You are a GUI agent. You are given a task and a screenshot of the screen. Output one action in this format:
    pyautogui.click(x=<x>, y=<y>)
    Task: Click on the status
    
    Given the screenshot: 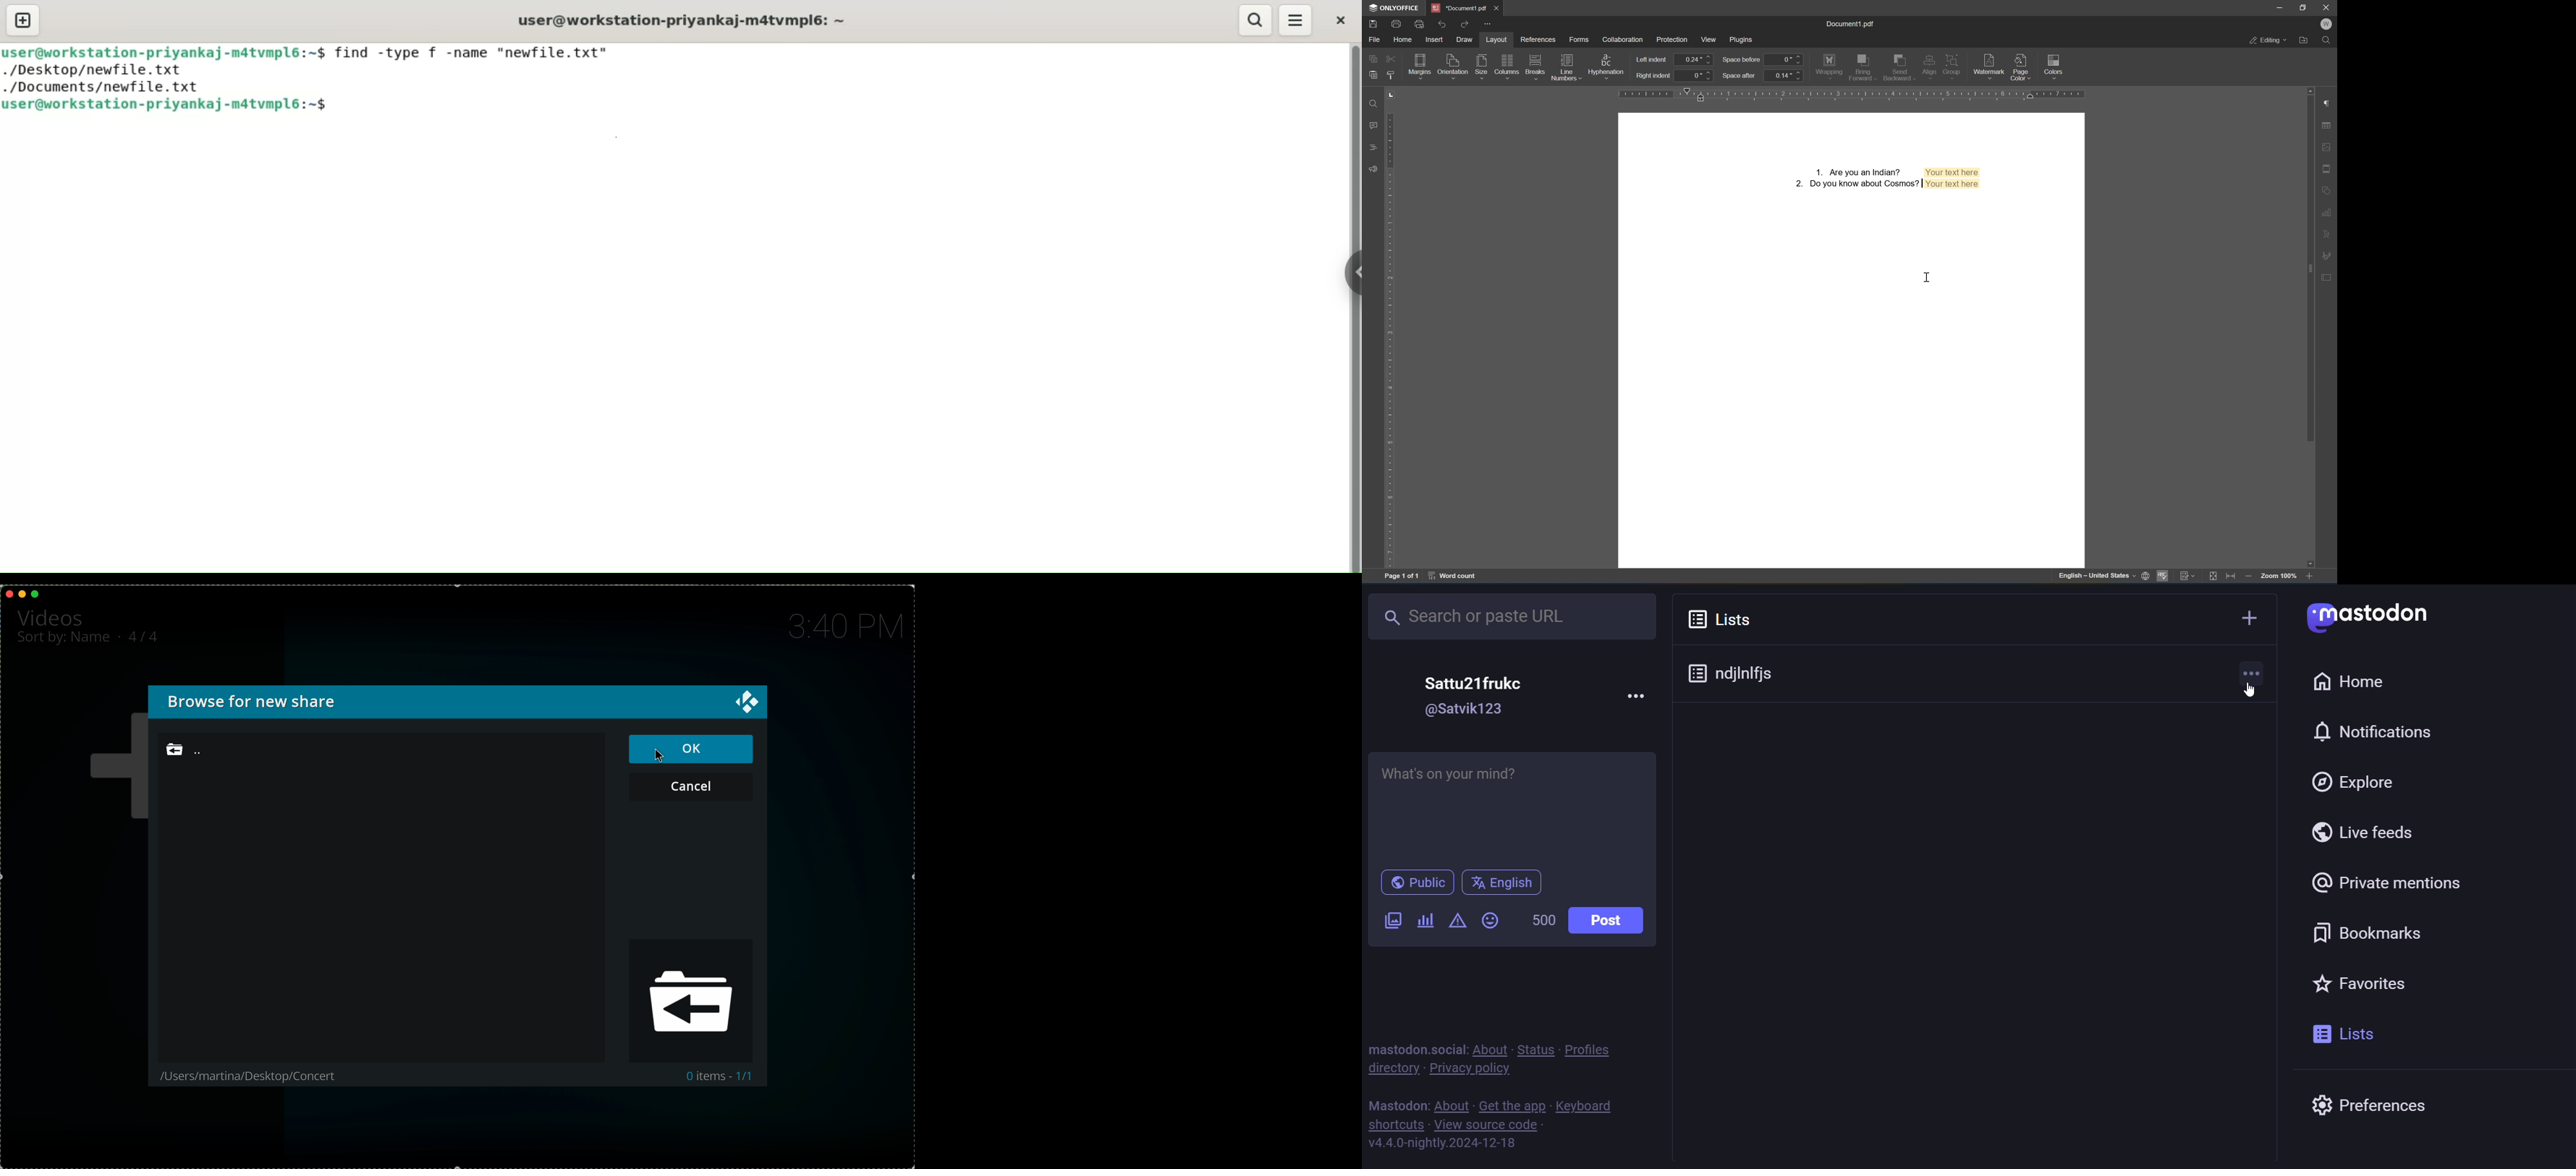 What is the action you would take?
    pyautogui.click(x=1535, y=1048)
    